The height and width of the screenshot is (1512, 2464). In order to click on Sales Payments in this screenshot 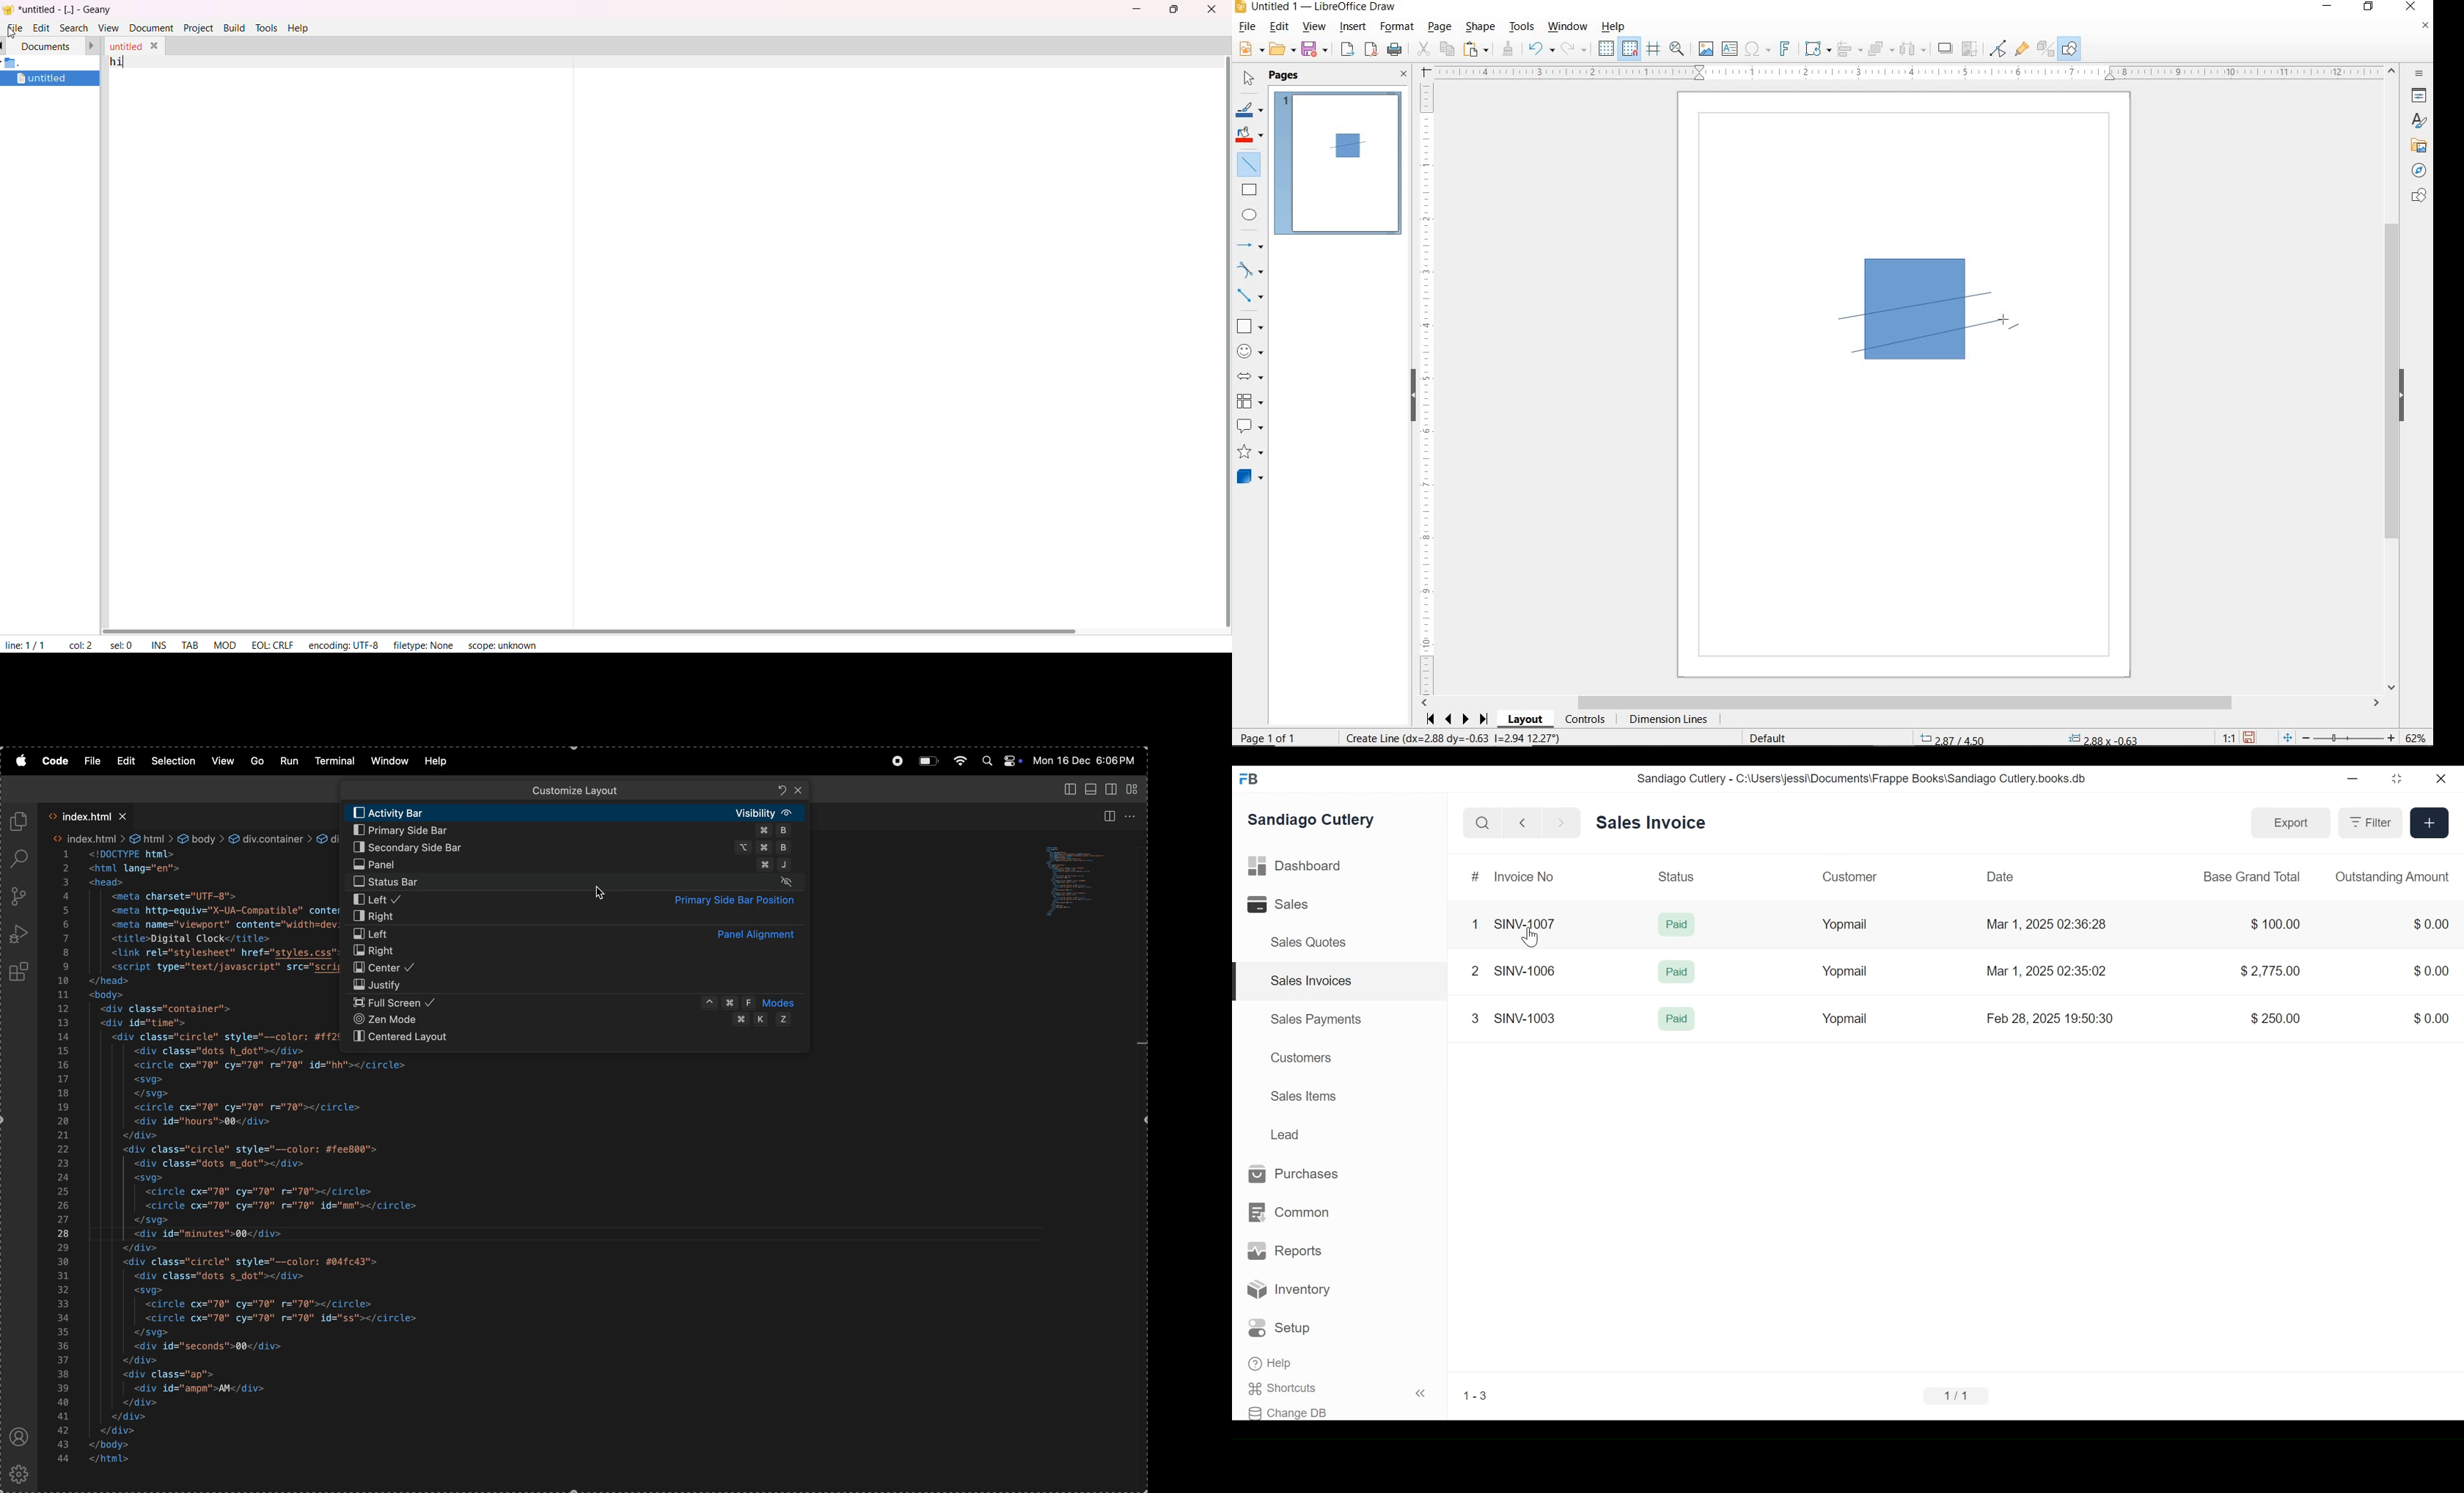, I will do `click(1316, 1019)`.